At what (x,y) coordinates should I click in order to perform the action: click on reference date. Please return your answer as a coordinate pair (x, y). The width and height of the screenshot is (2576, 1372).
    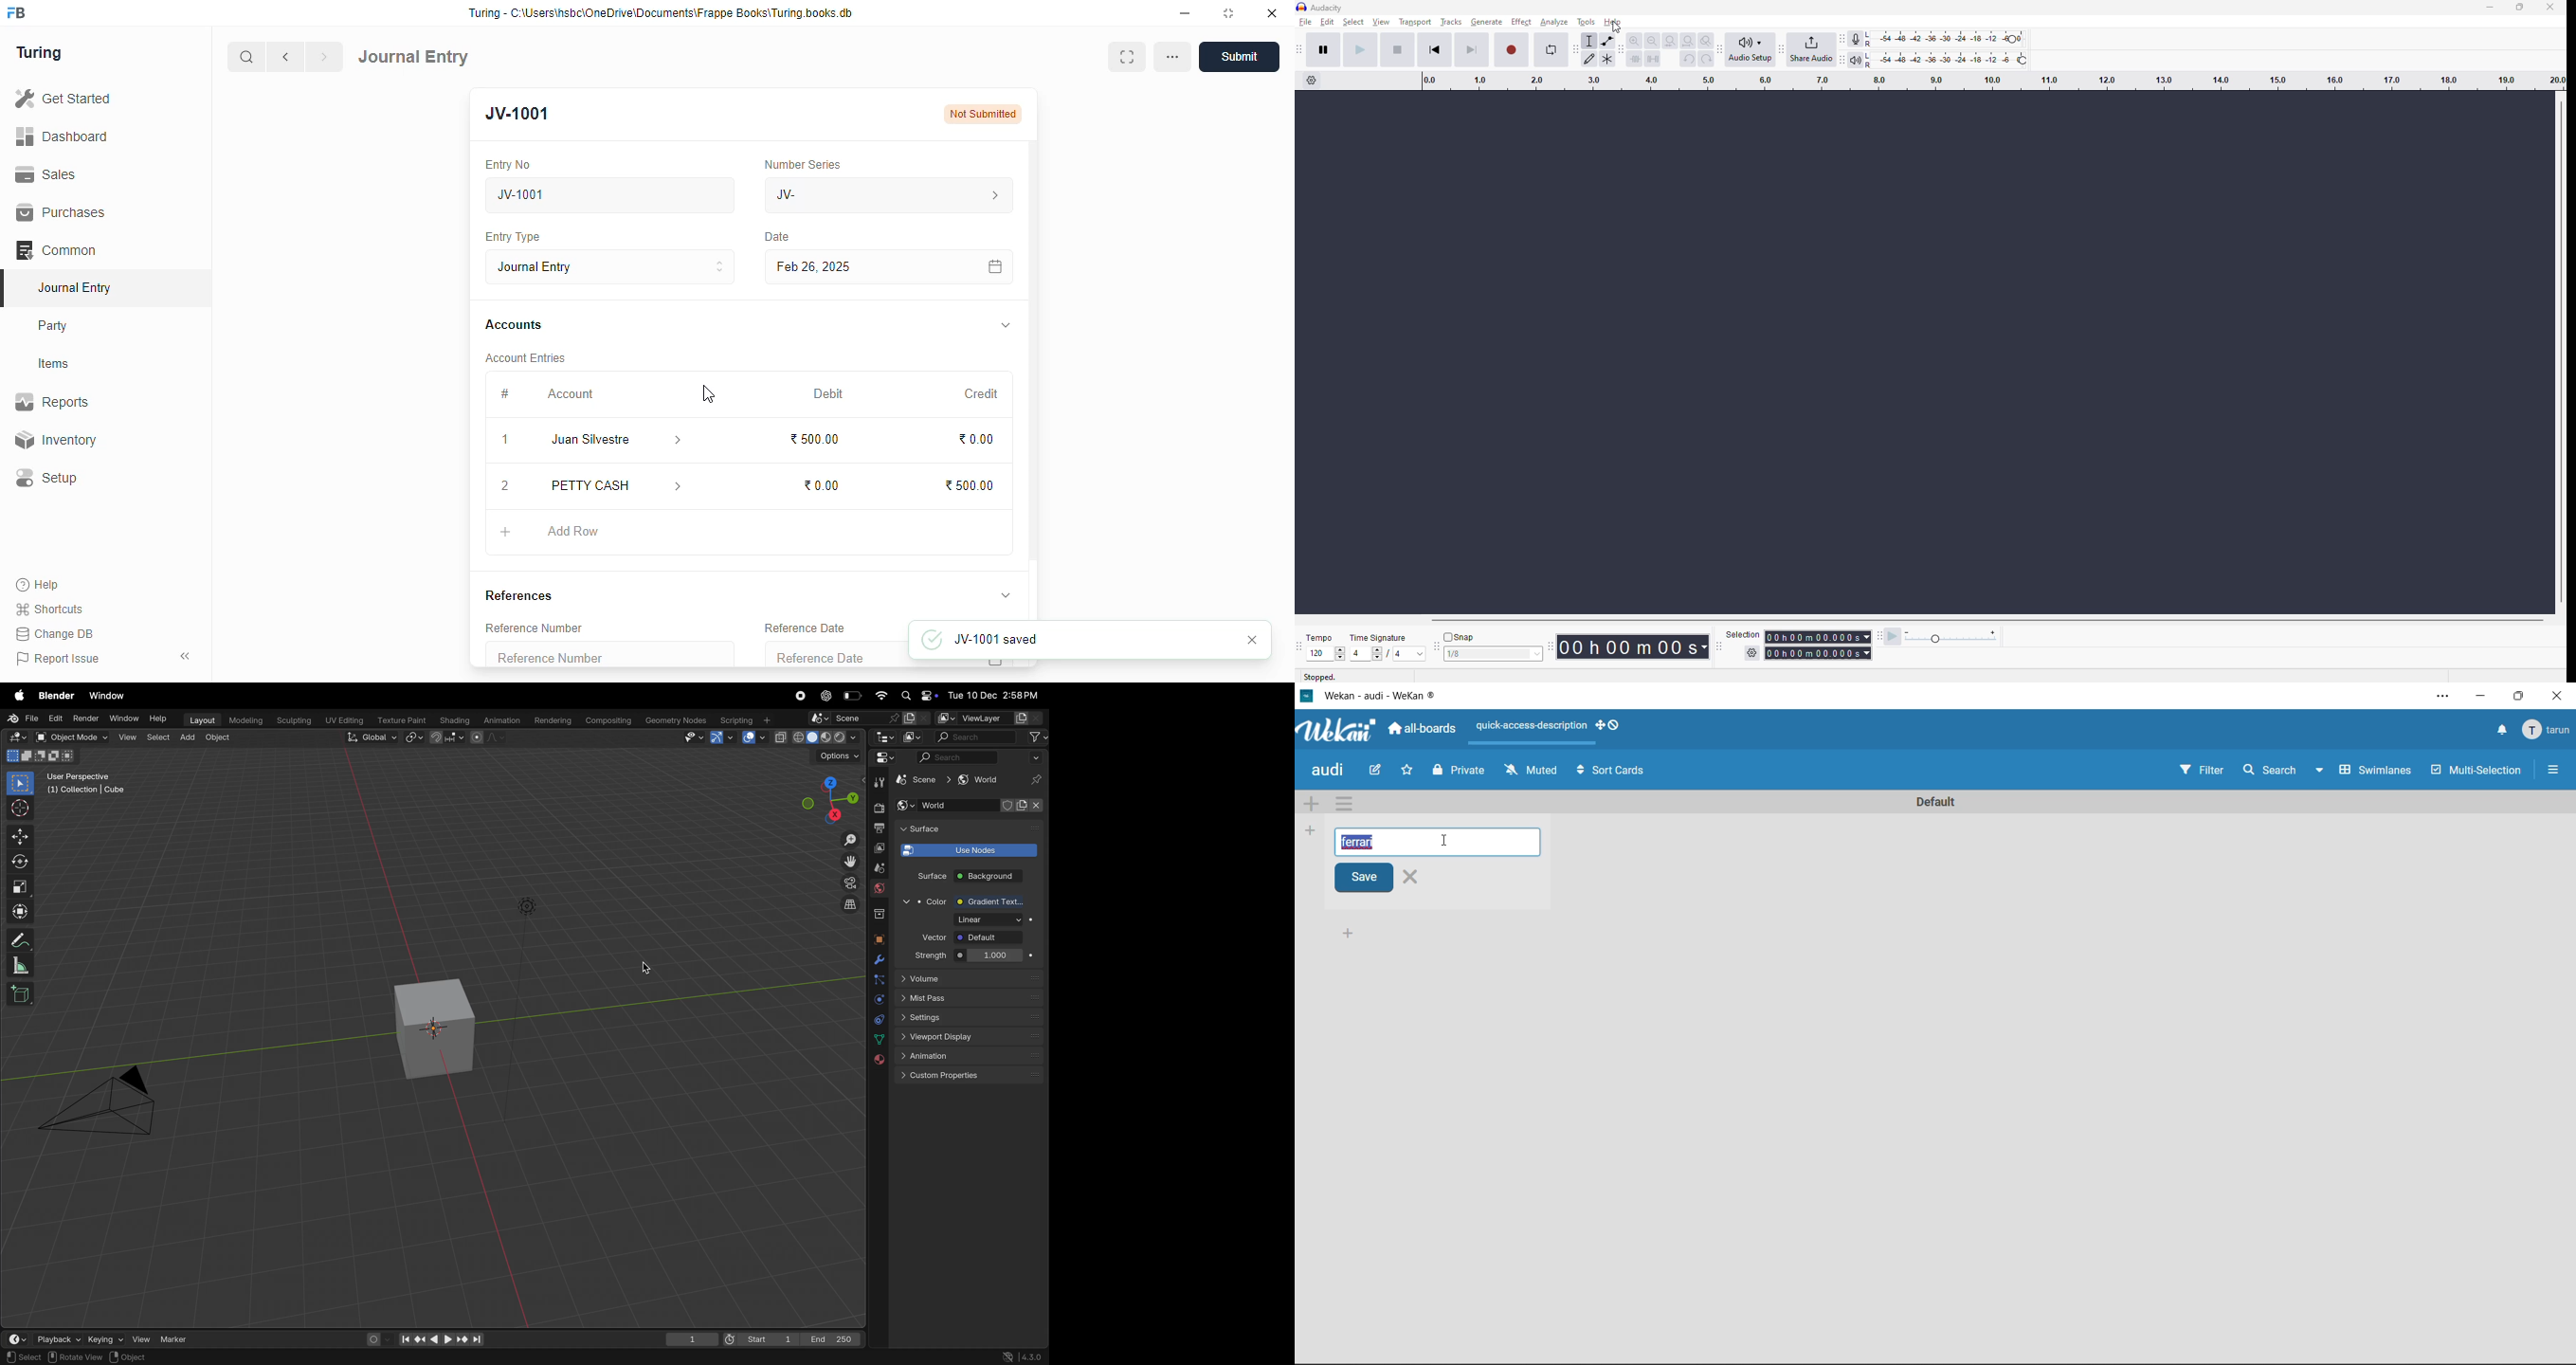
    Looking at the image, I should click on (836, 655).